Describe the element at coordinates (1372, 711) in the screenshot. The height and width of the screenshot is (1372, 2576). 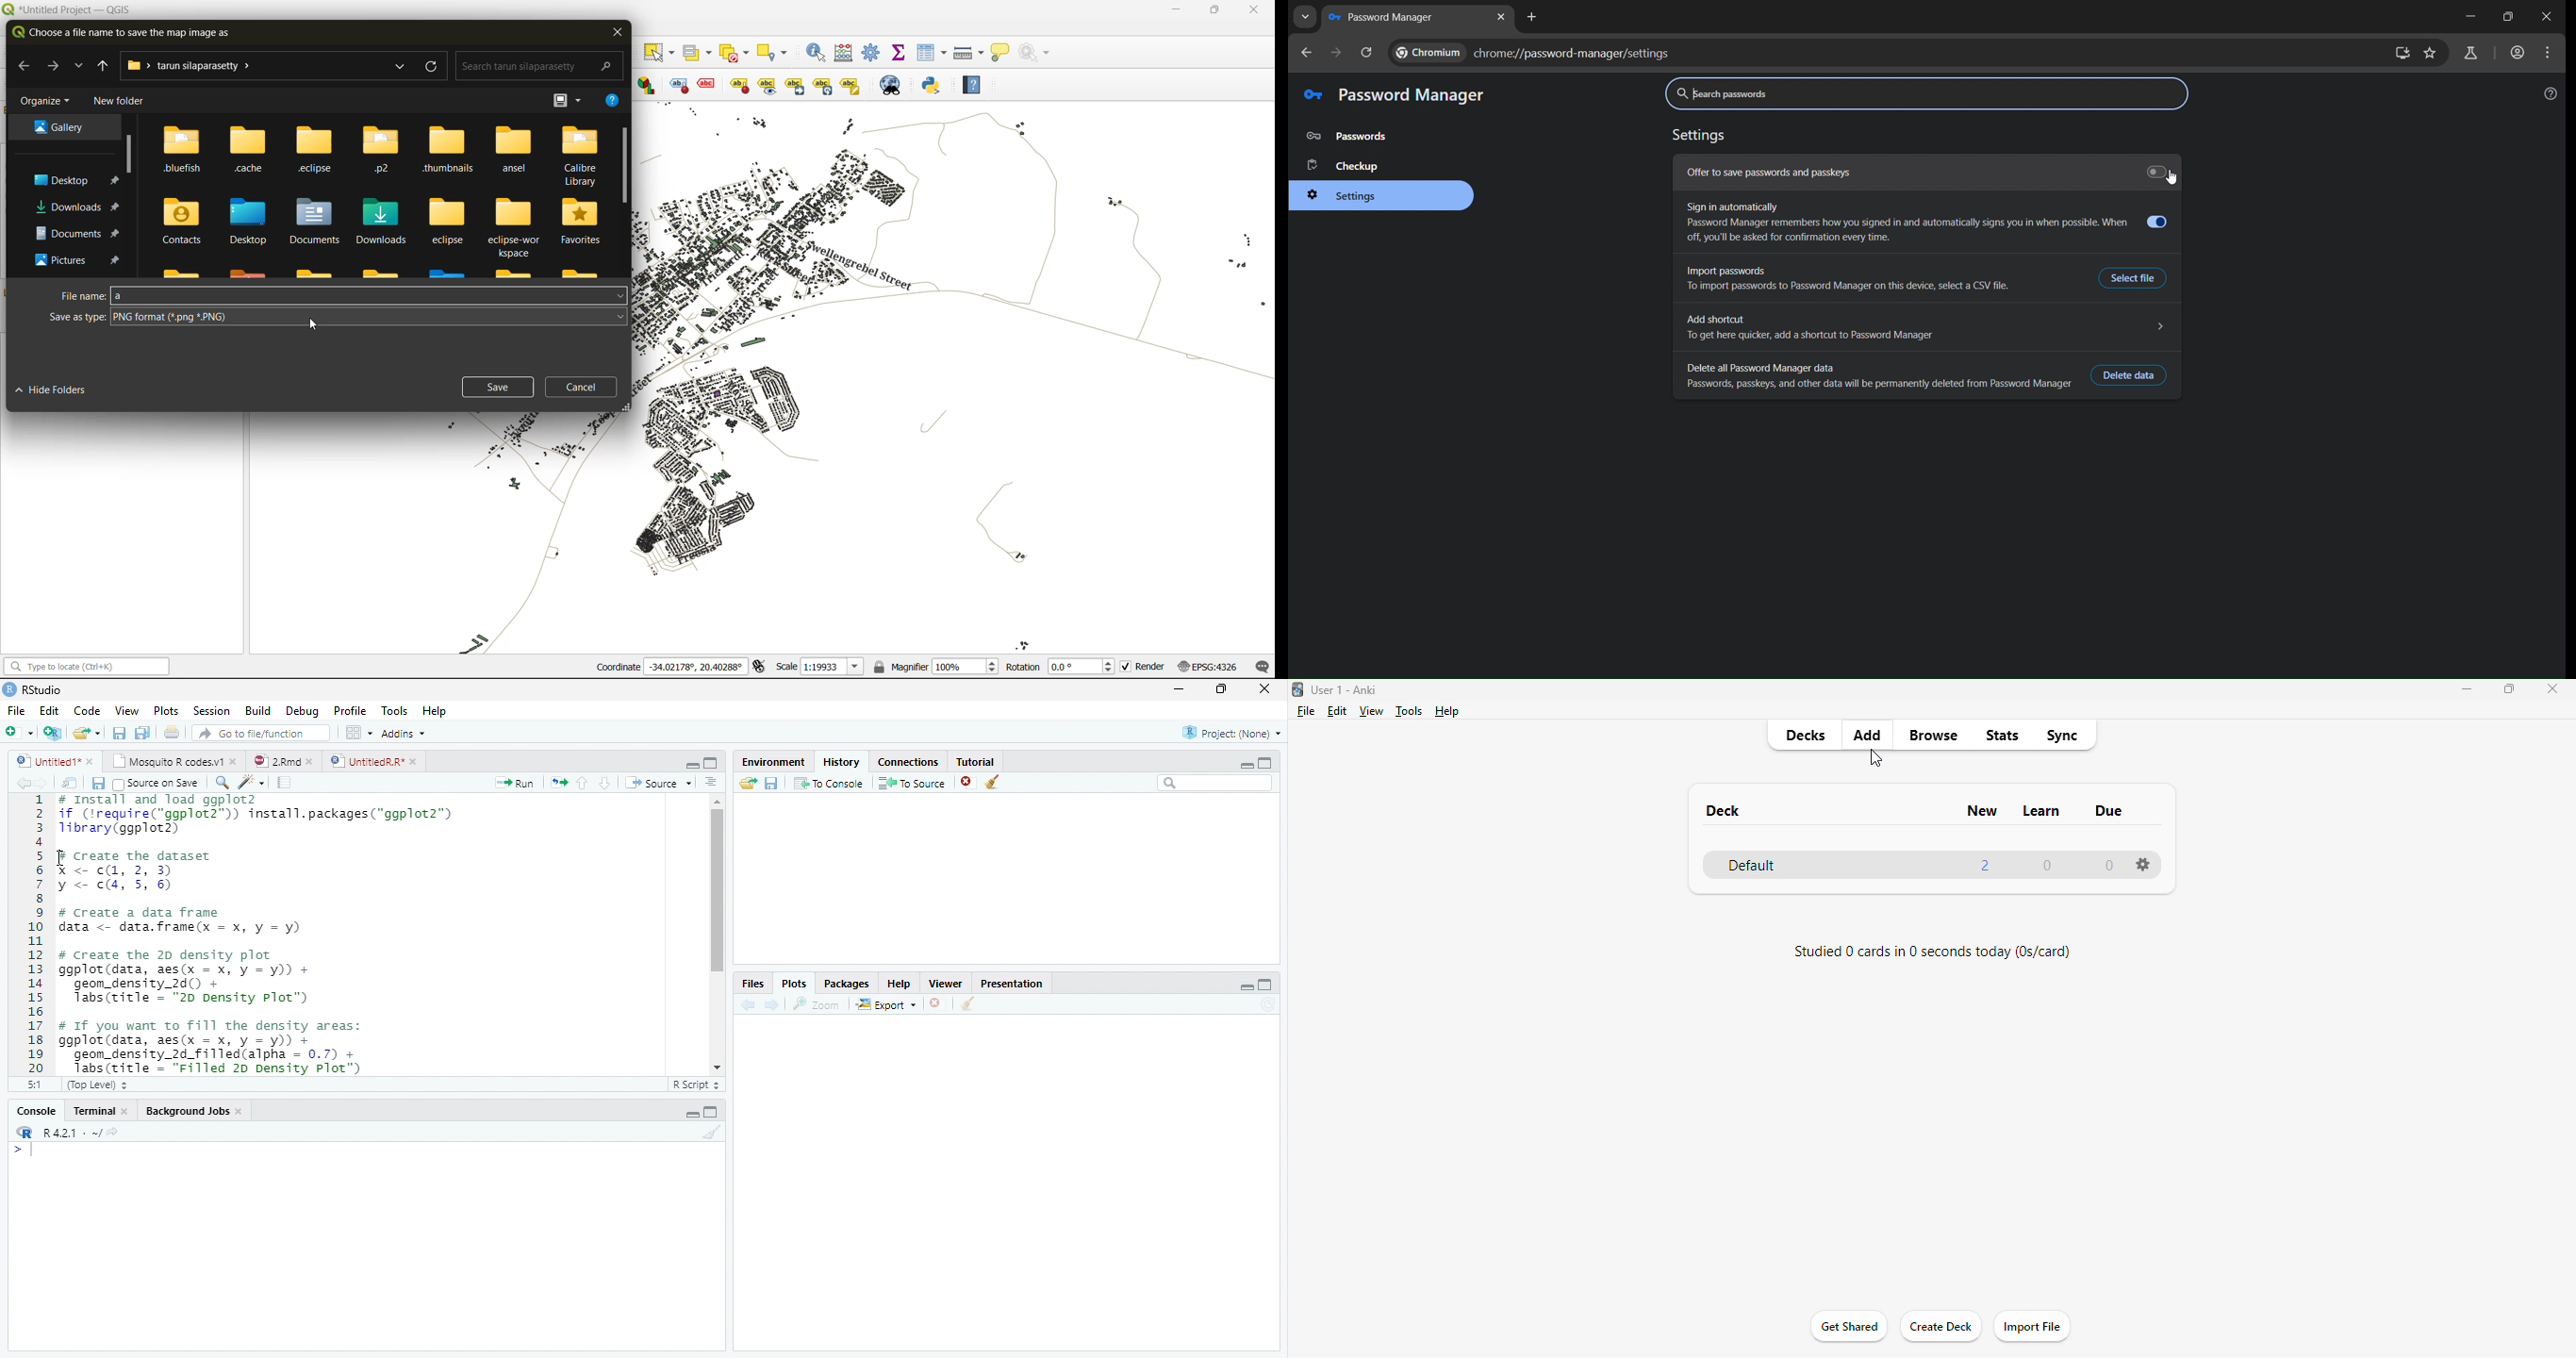
I see `view` at that location.